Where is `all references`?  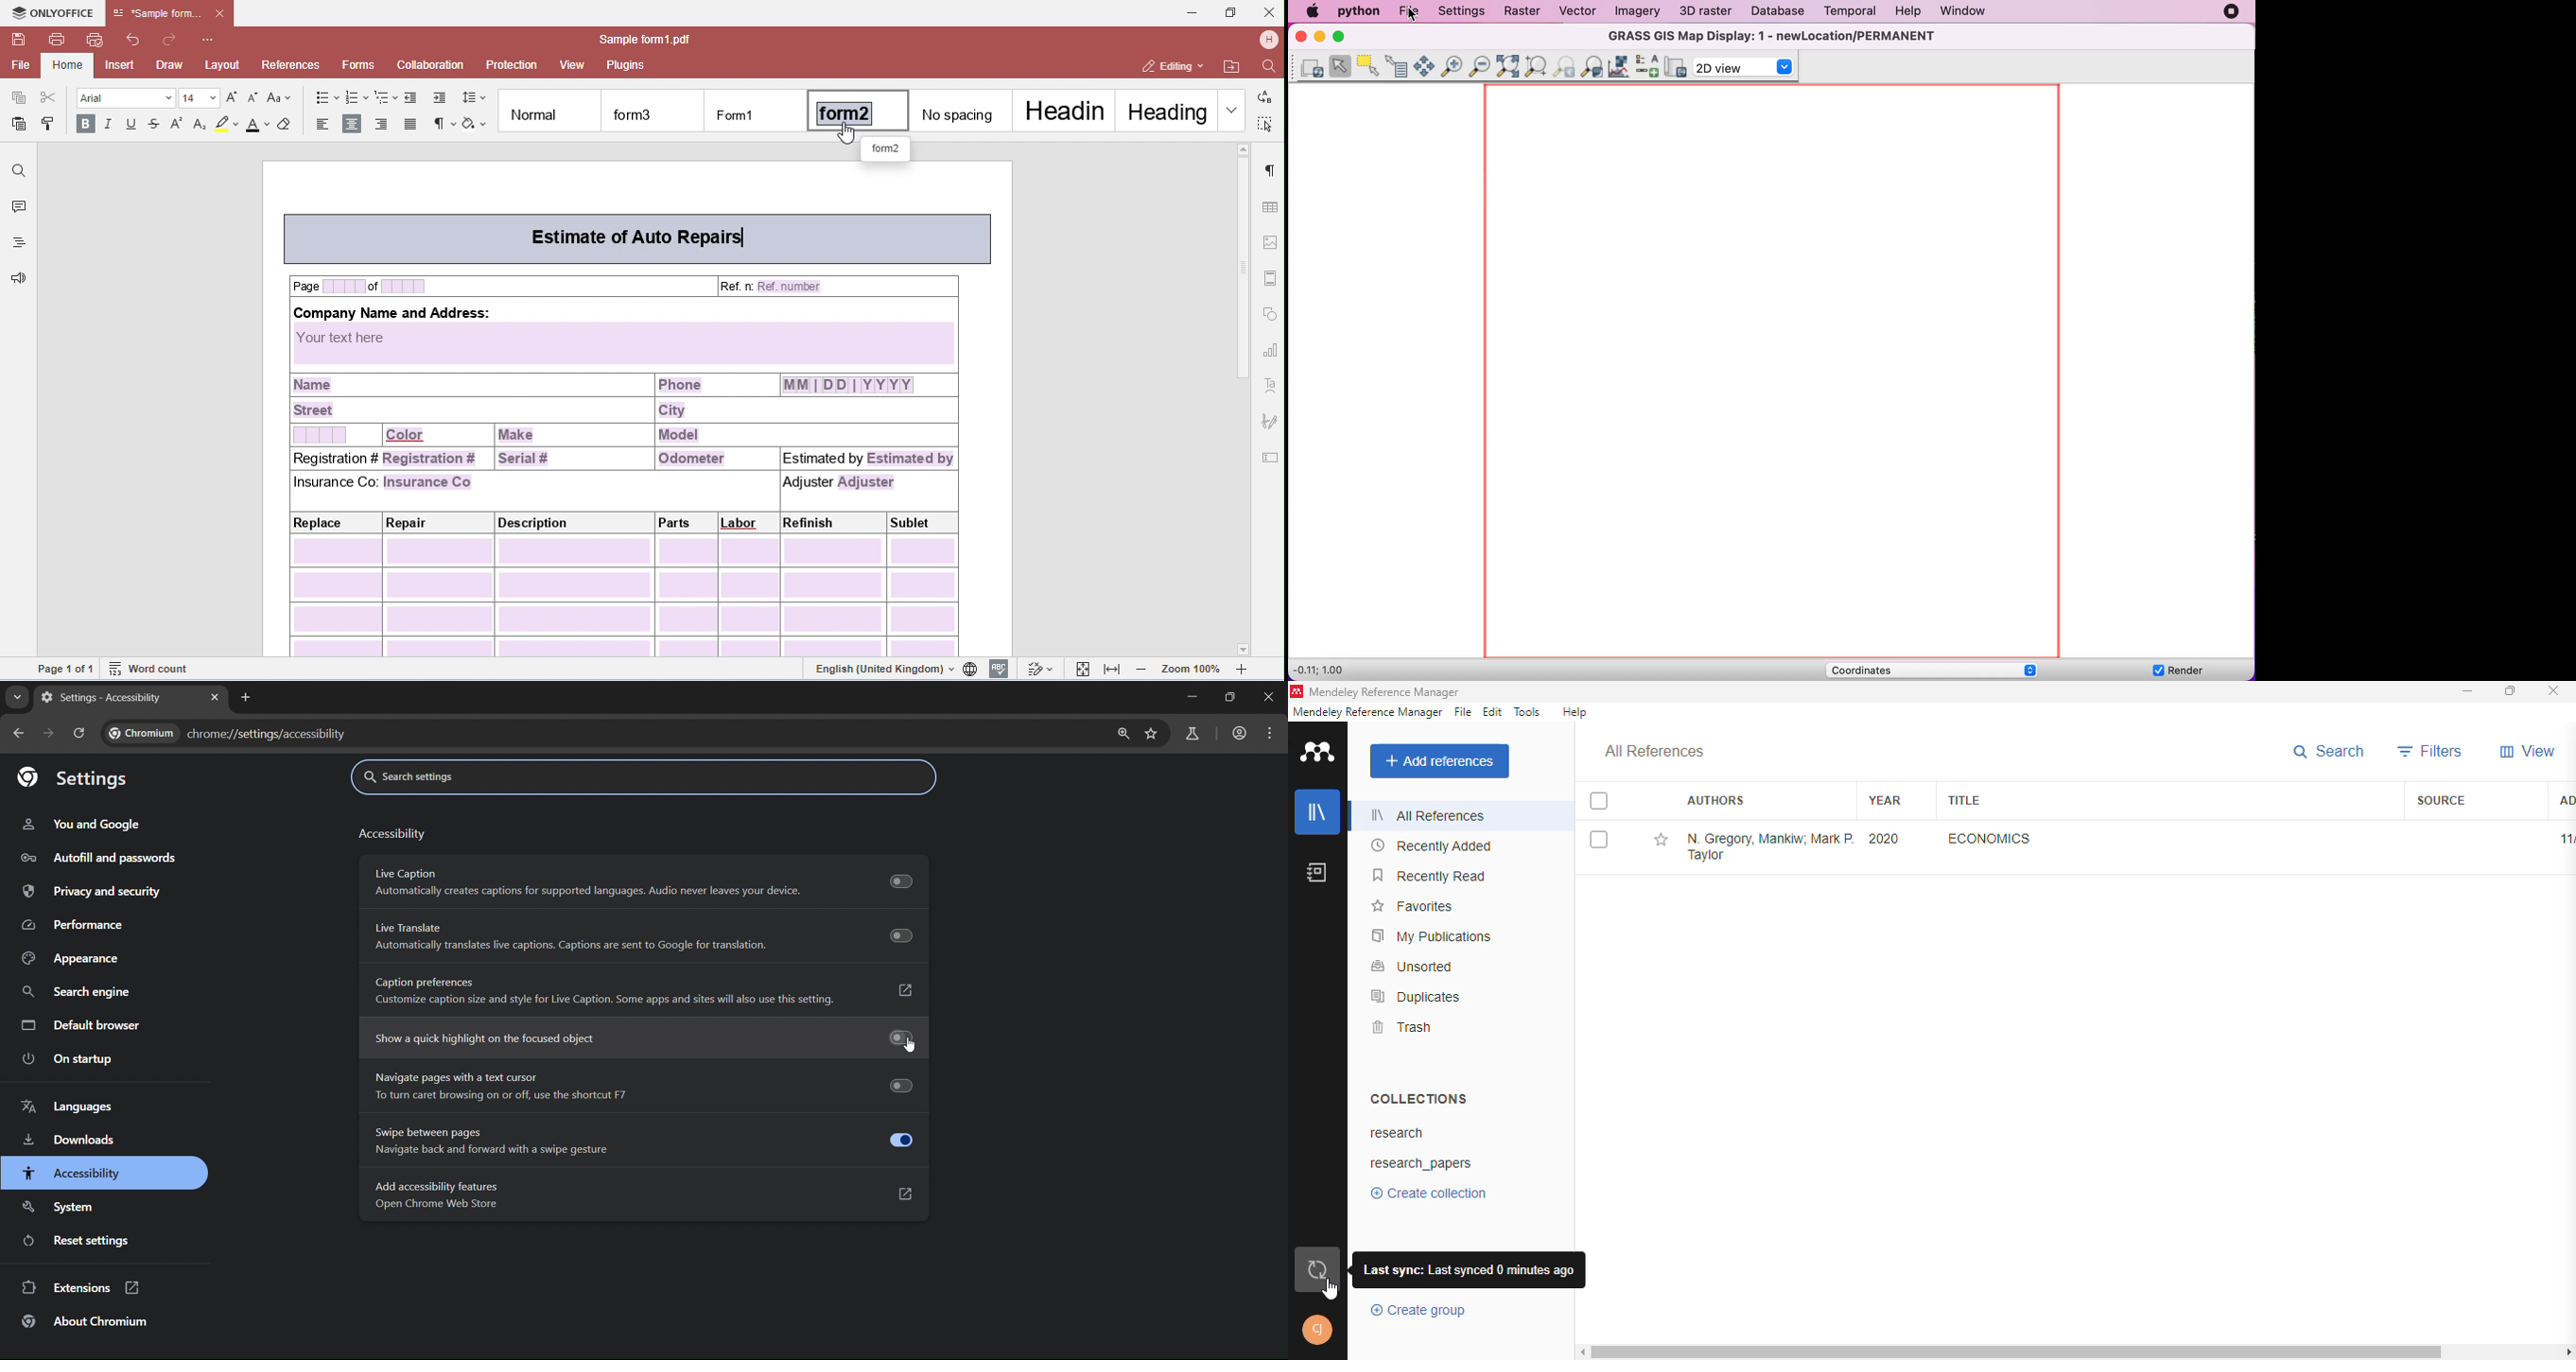 all references is located at coordinates (1428, 815).